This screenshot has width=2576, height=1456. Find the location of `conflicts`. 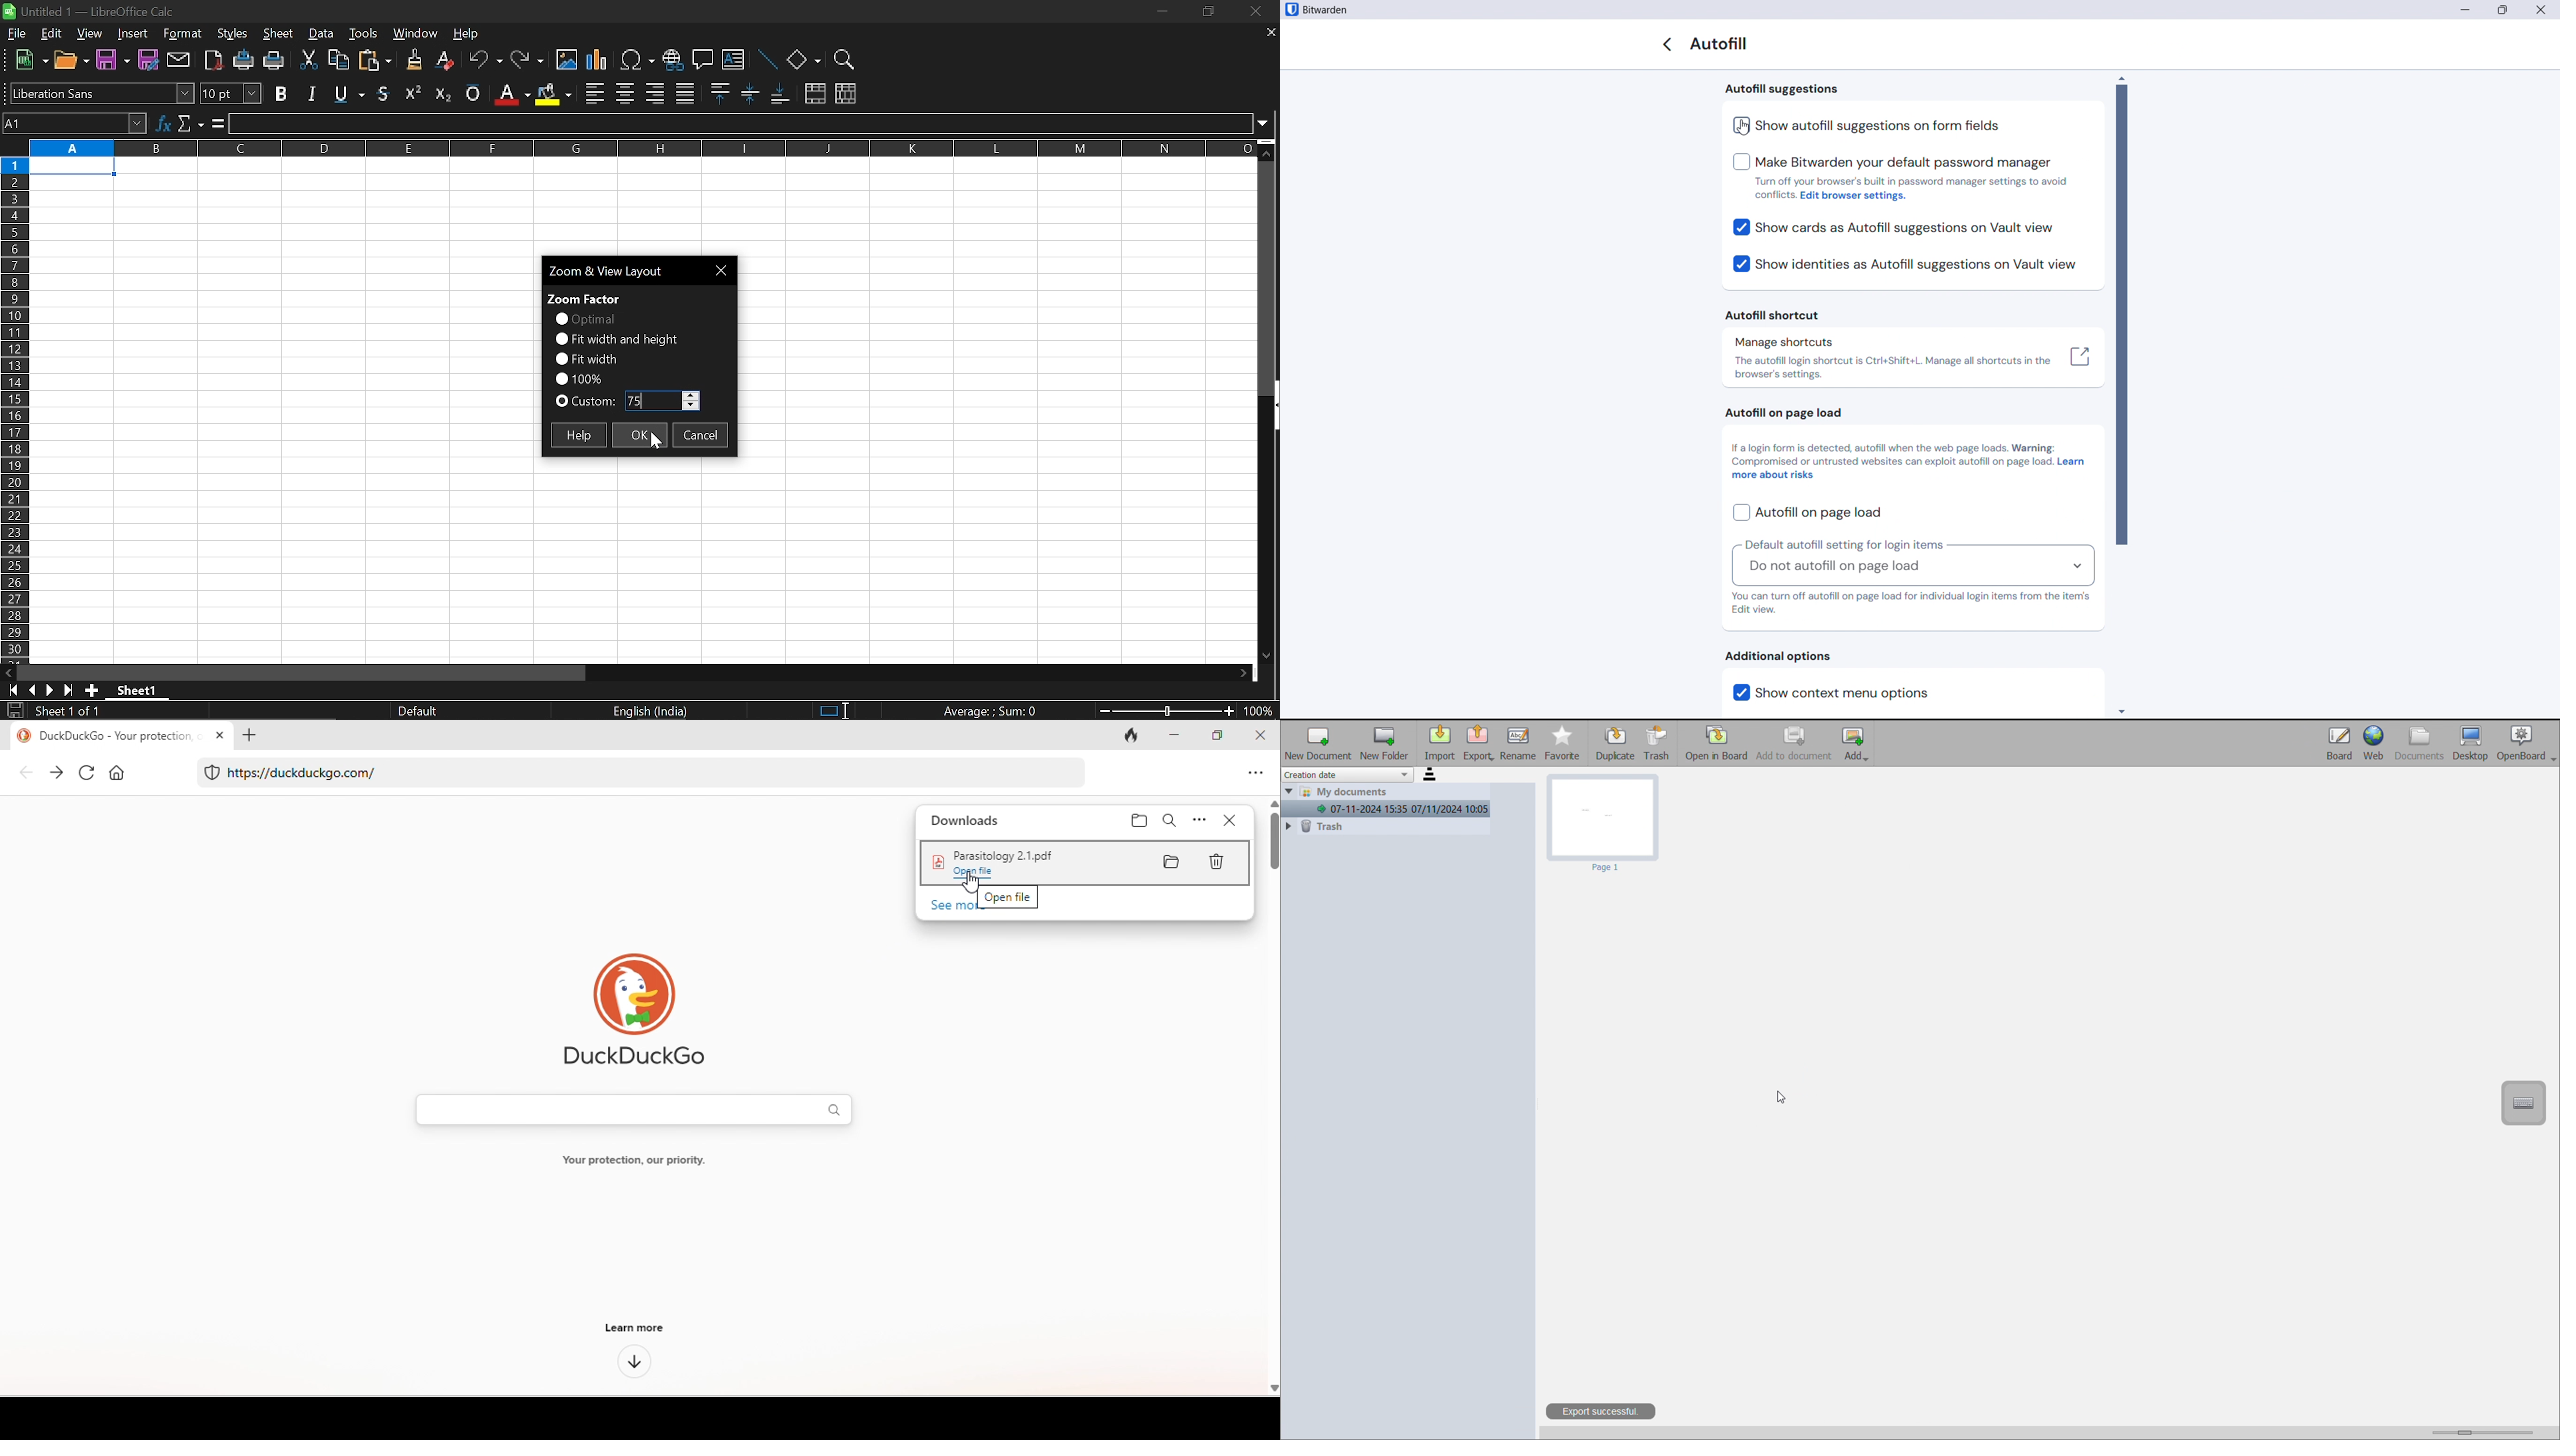

conflicts is located at coordinates (1775, 195).